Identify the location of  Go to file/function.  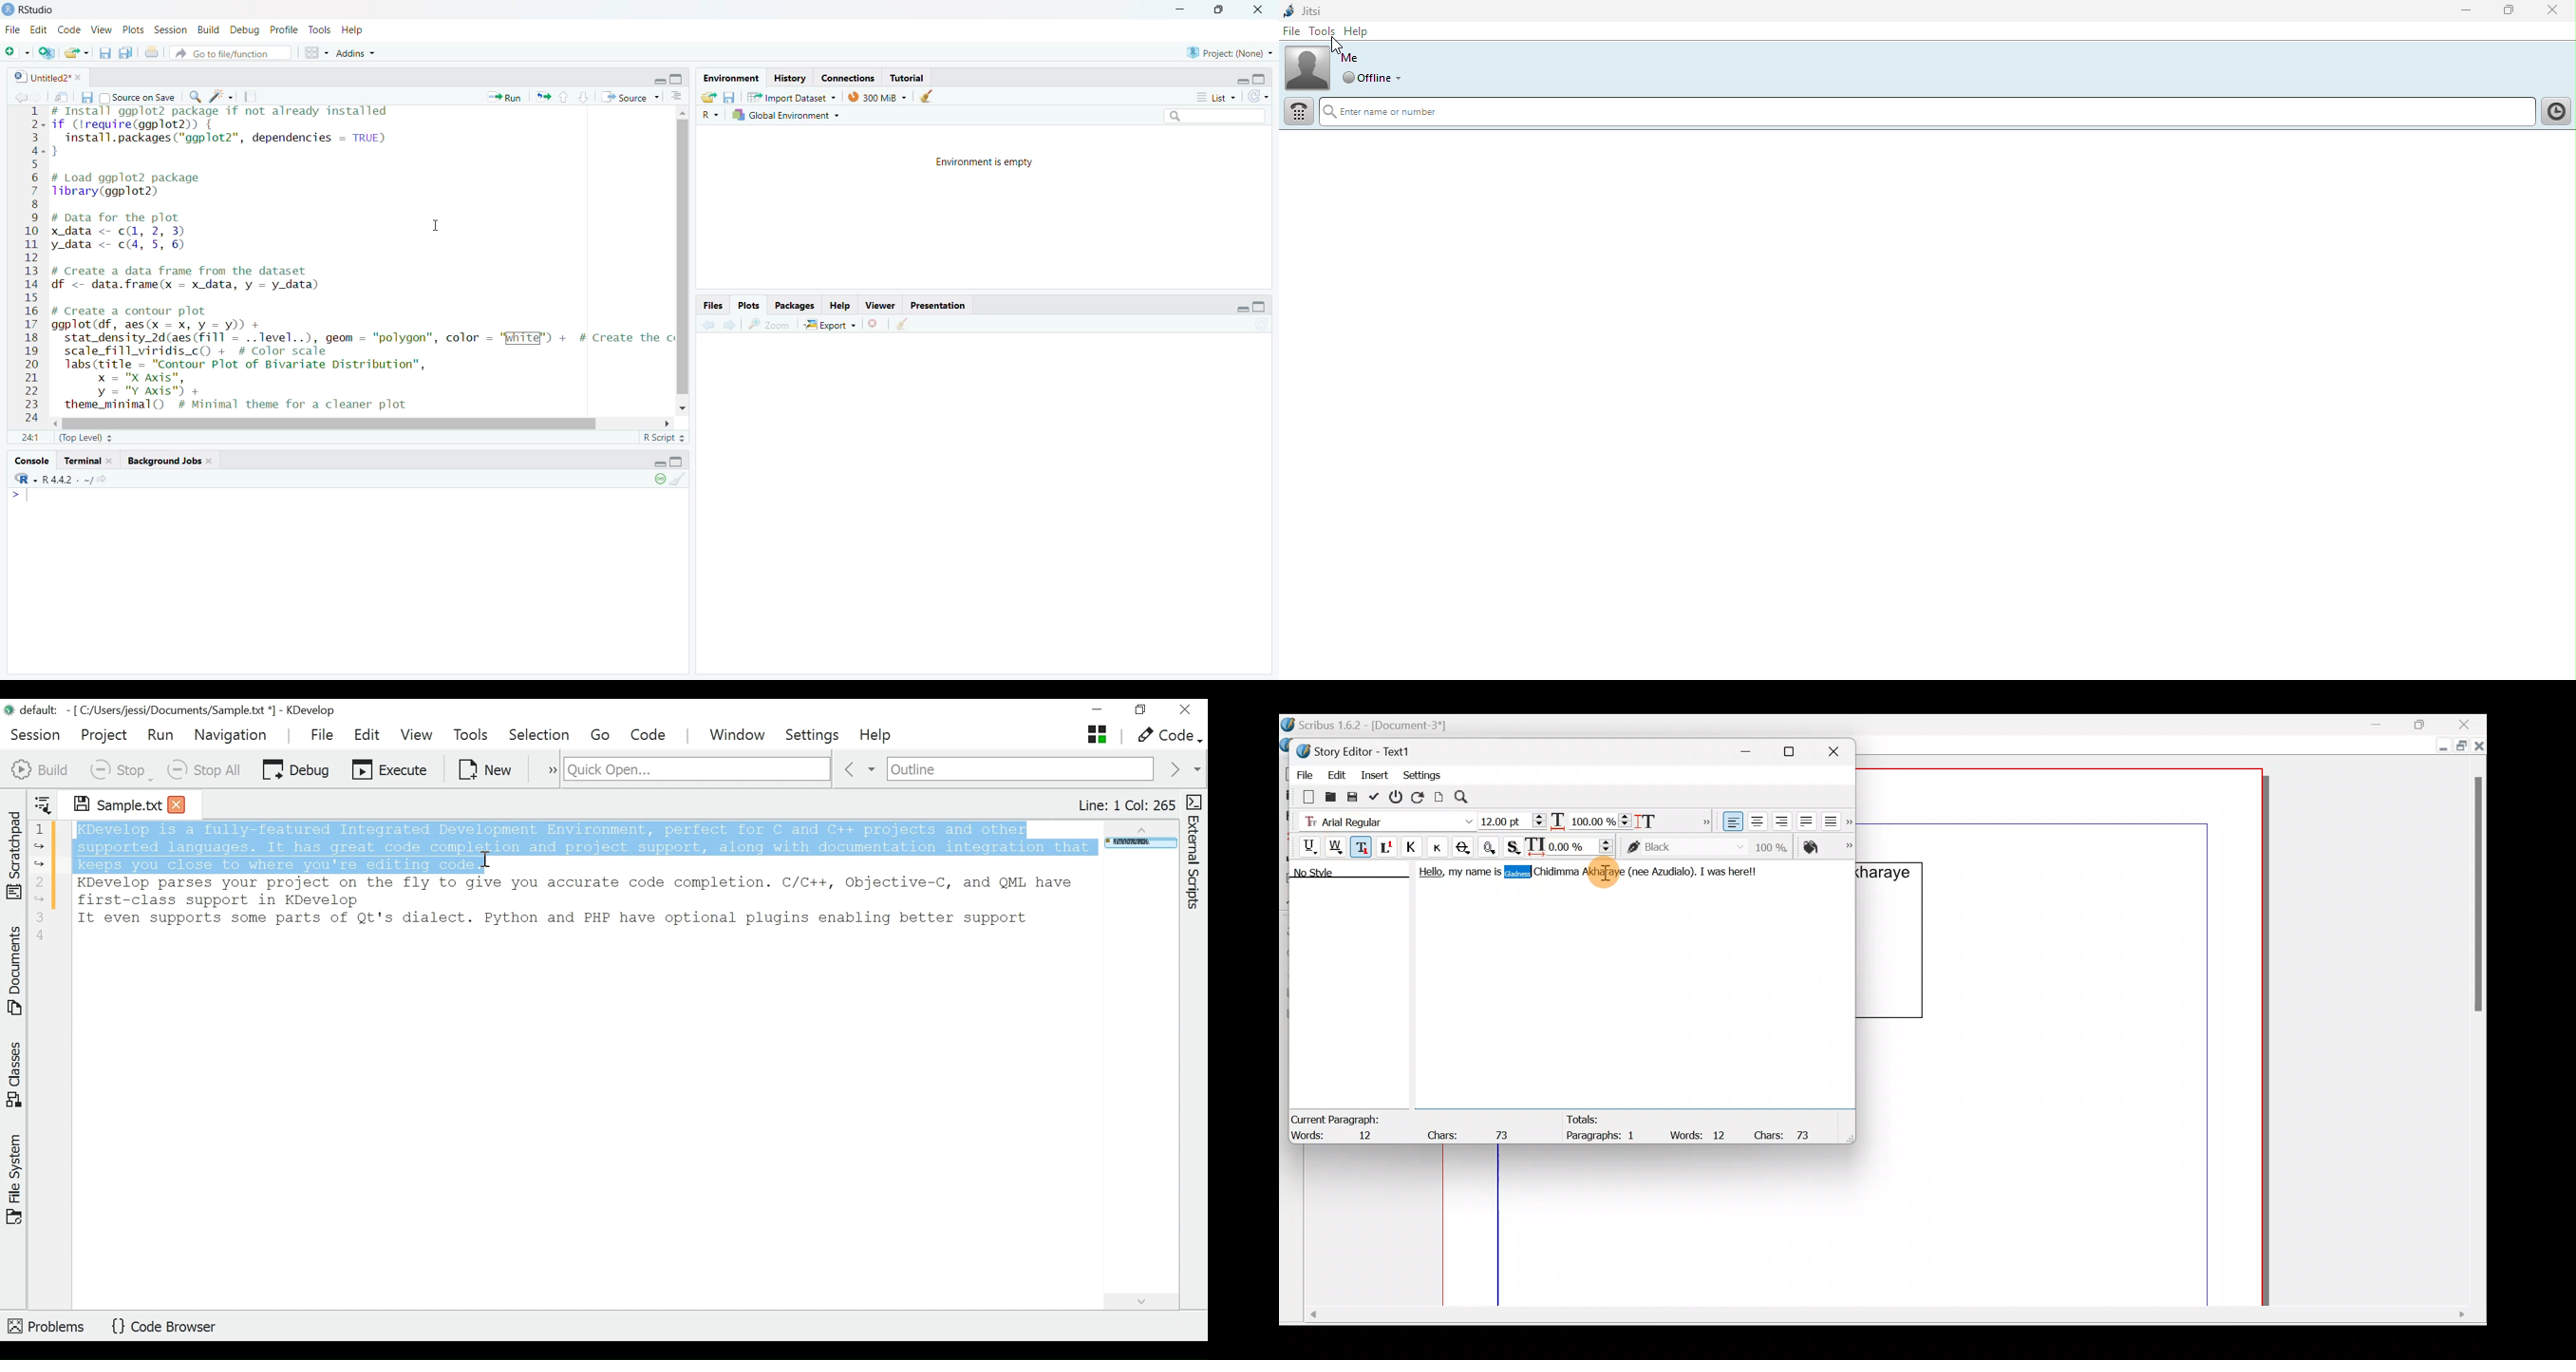
(229, 53).